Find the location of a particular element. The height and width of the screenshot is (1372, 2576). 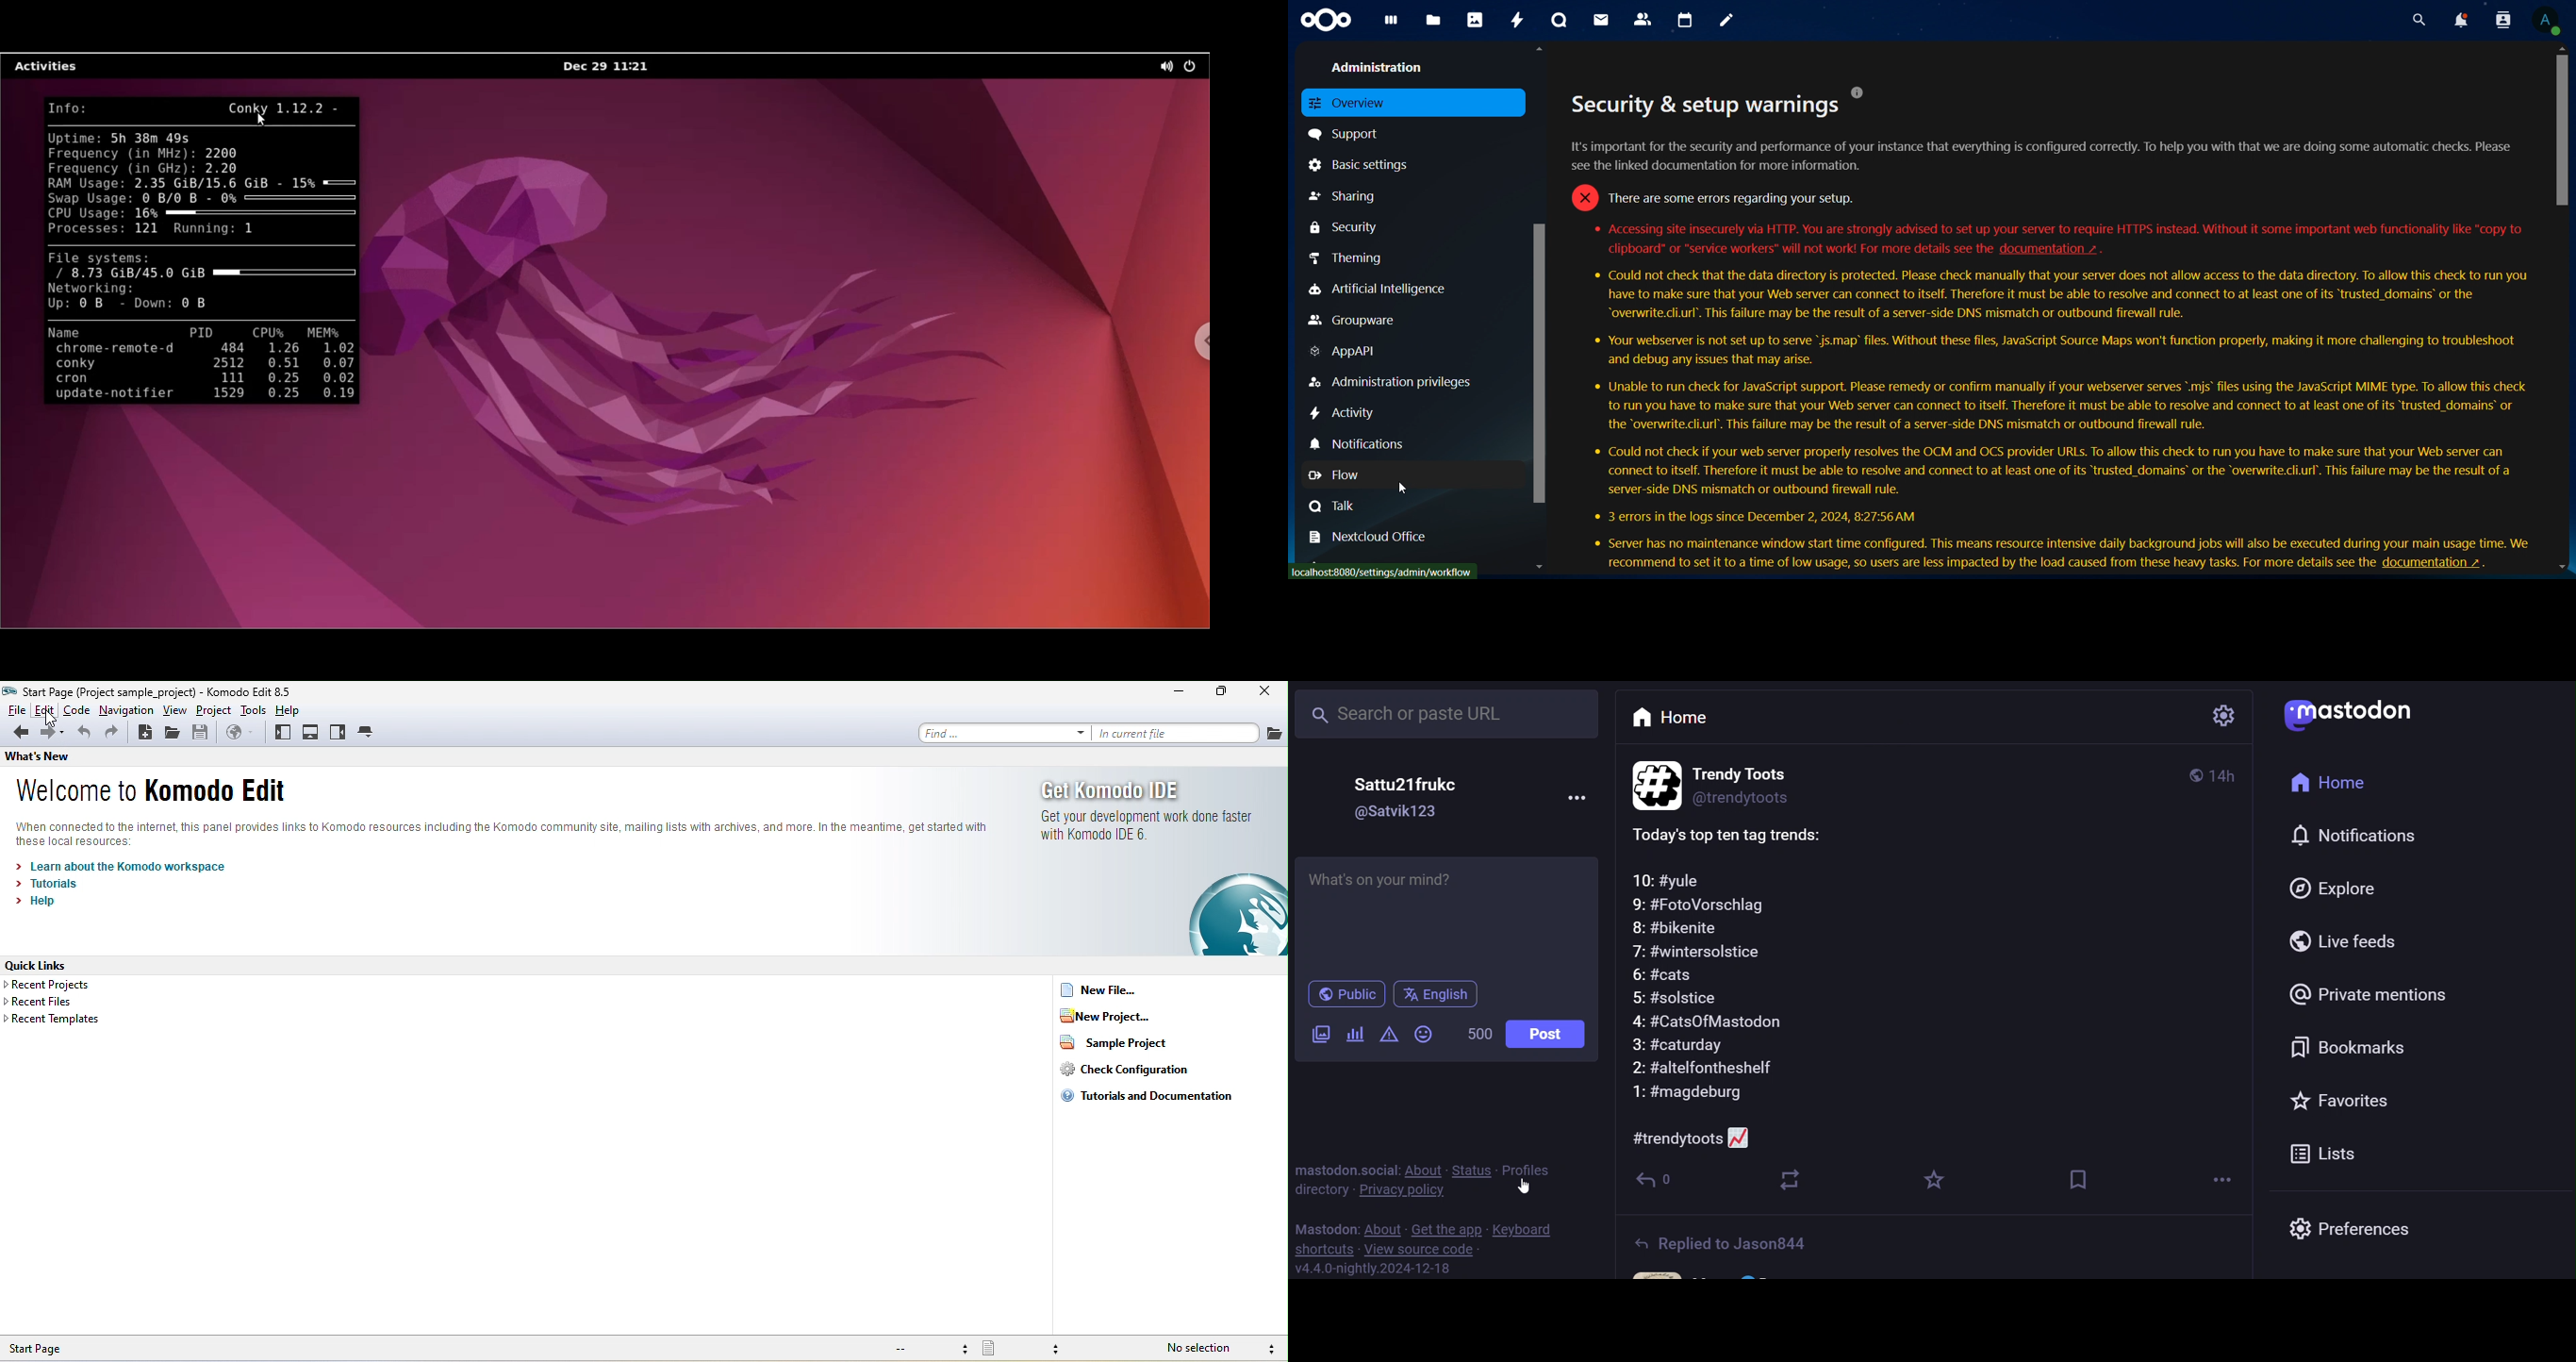

activity is located at coordinates (1344, 414).